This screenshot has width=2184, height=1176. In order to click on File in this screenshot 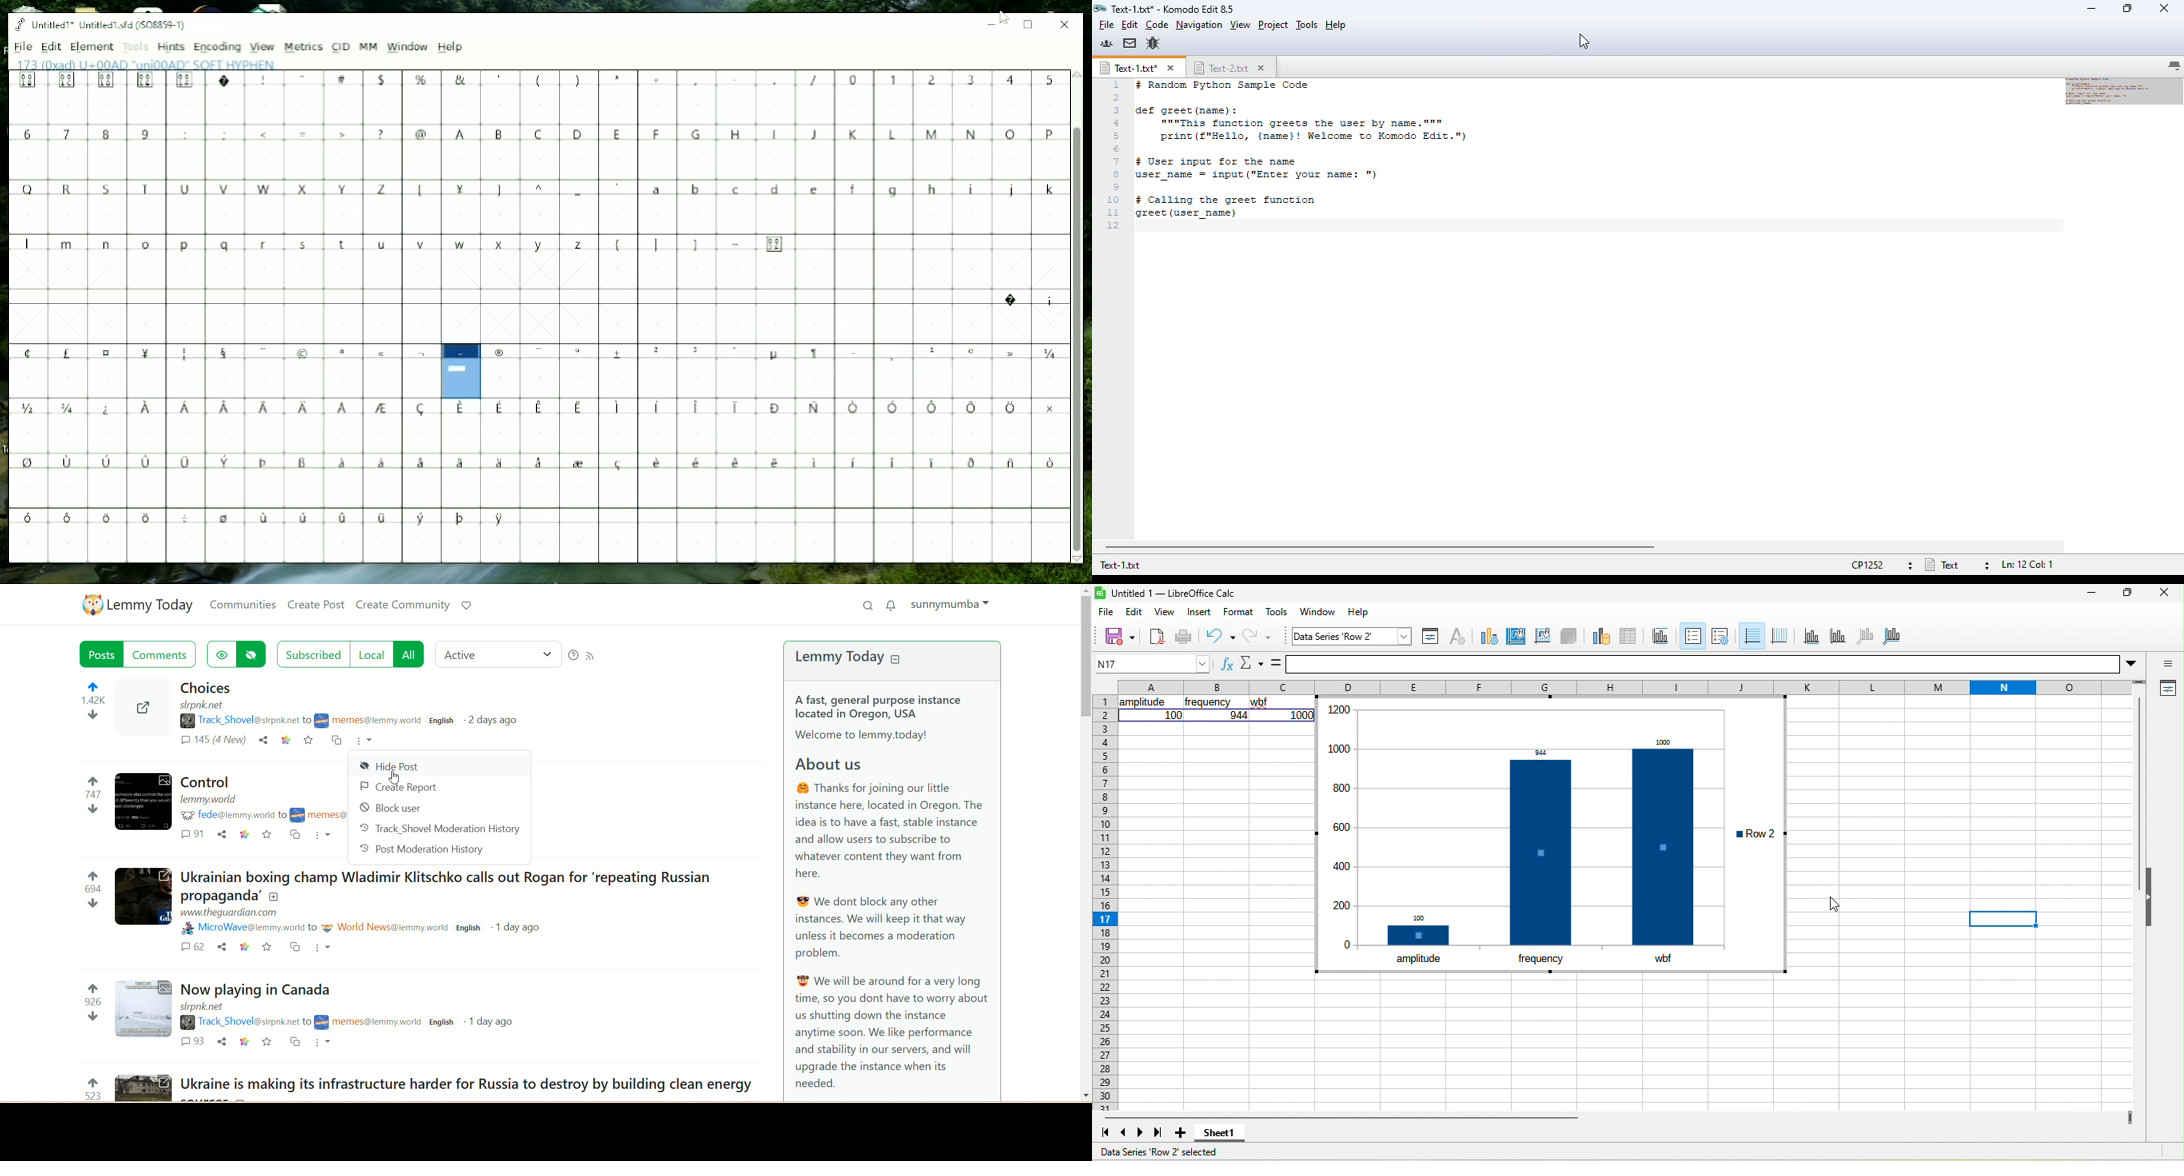, I will do `click(22, 46)`.